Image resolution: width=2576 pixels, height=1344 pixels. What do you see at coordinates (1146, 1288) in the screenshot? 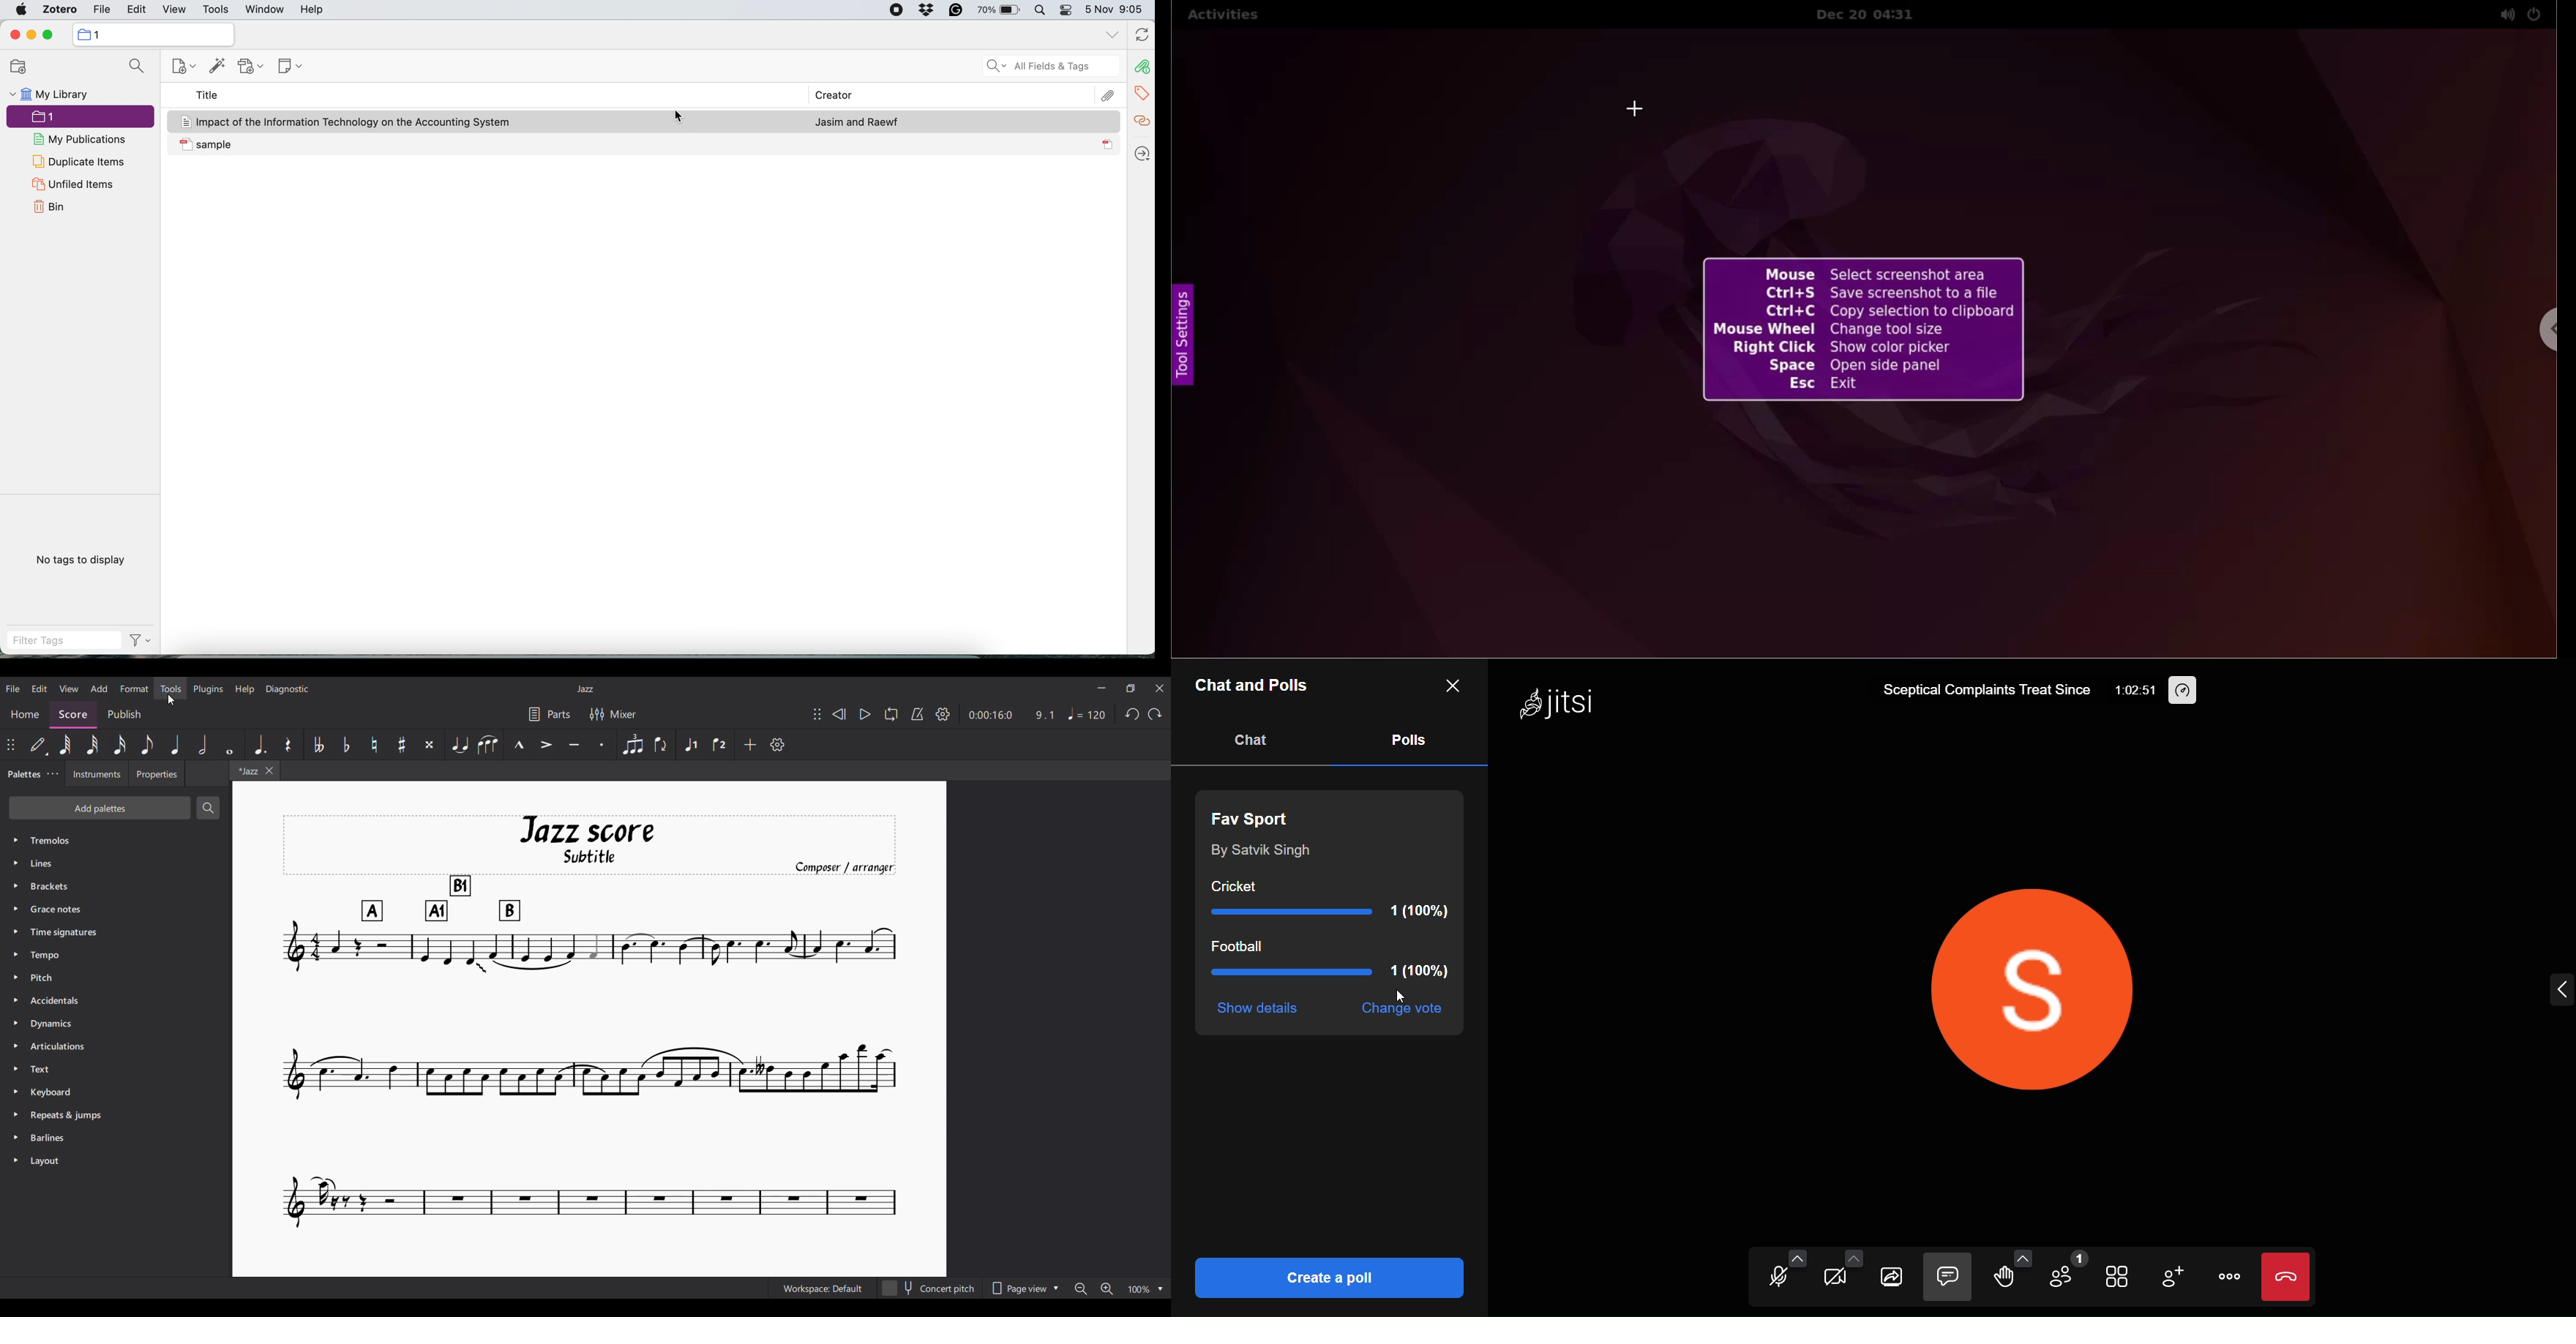
I see `Zoom options` at bounding box center [1146, 1288].